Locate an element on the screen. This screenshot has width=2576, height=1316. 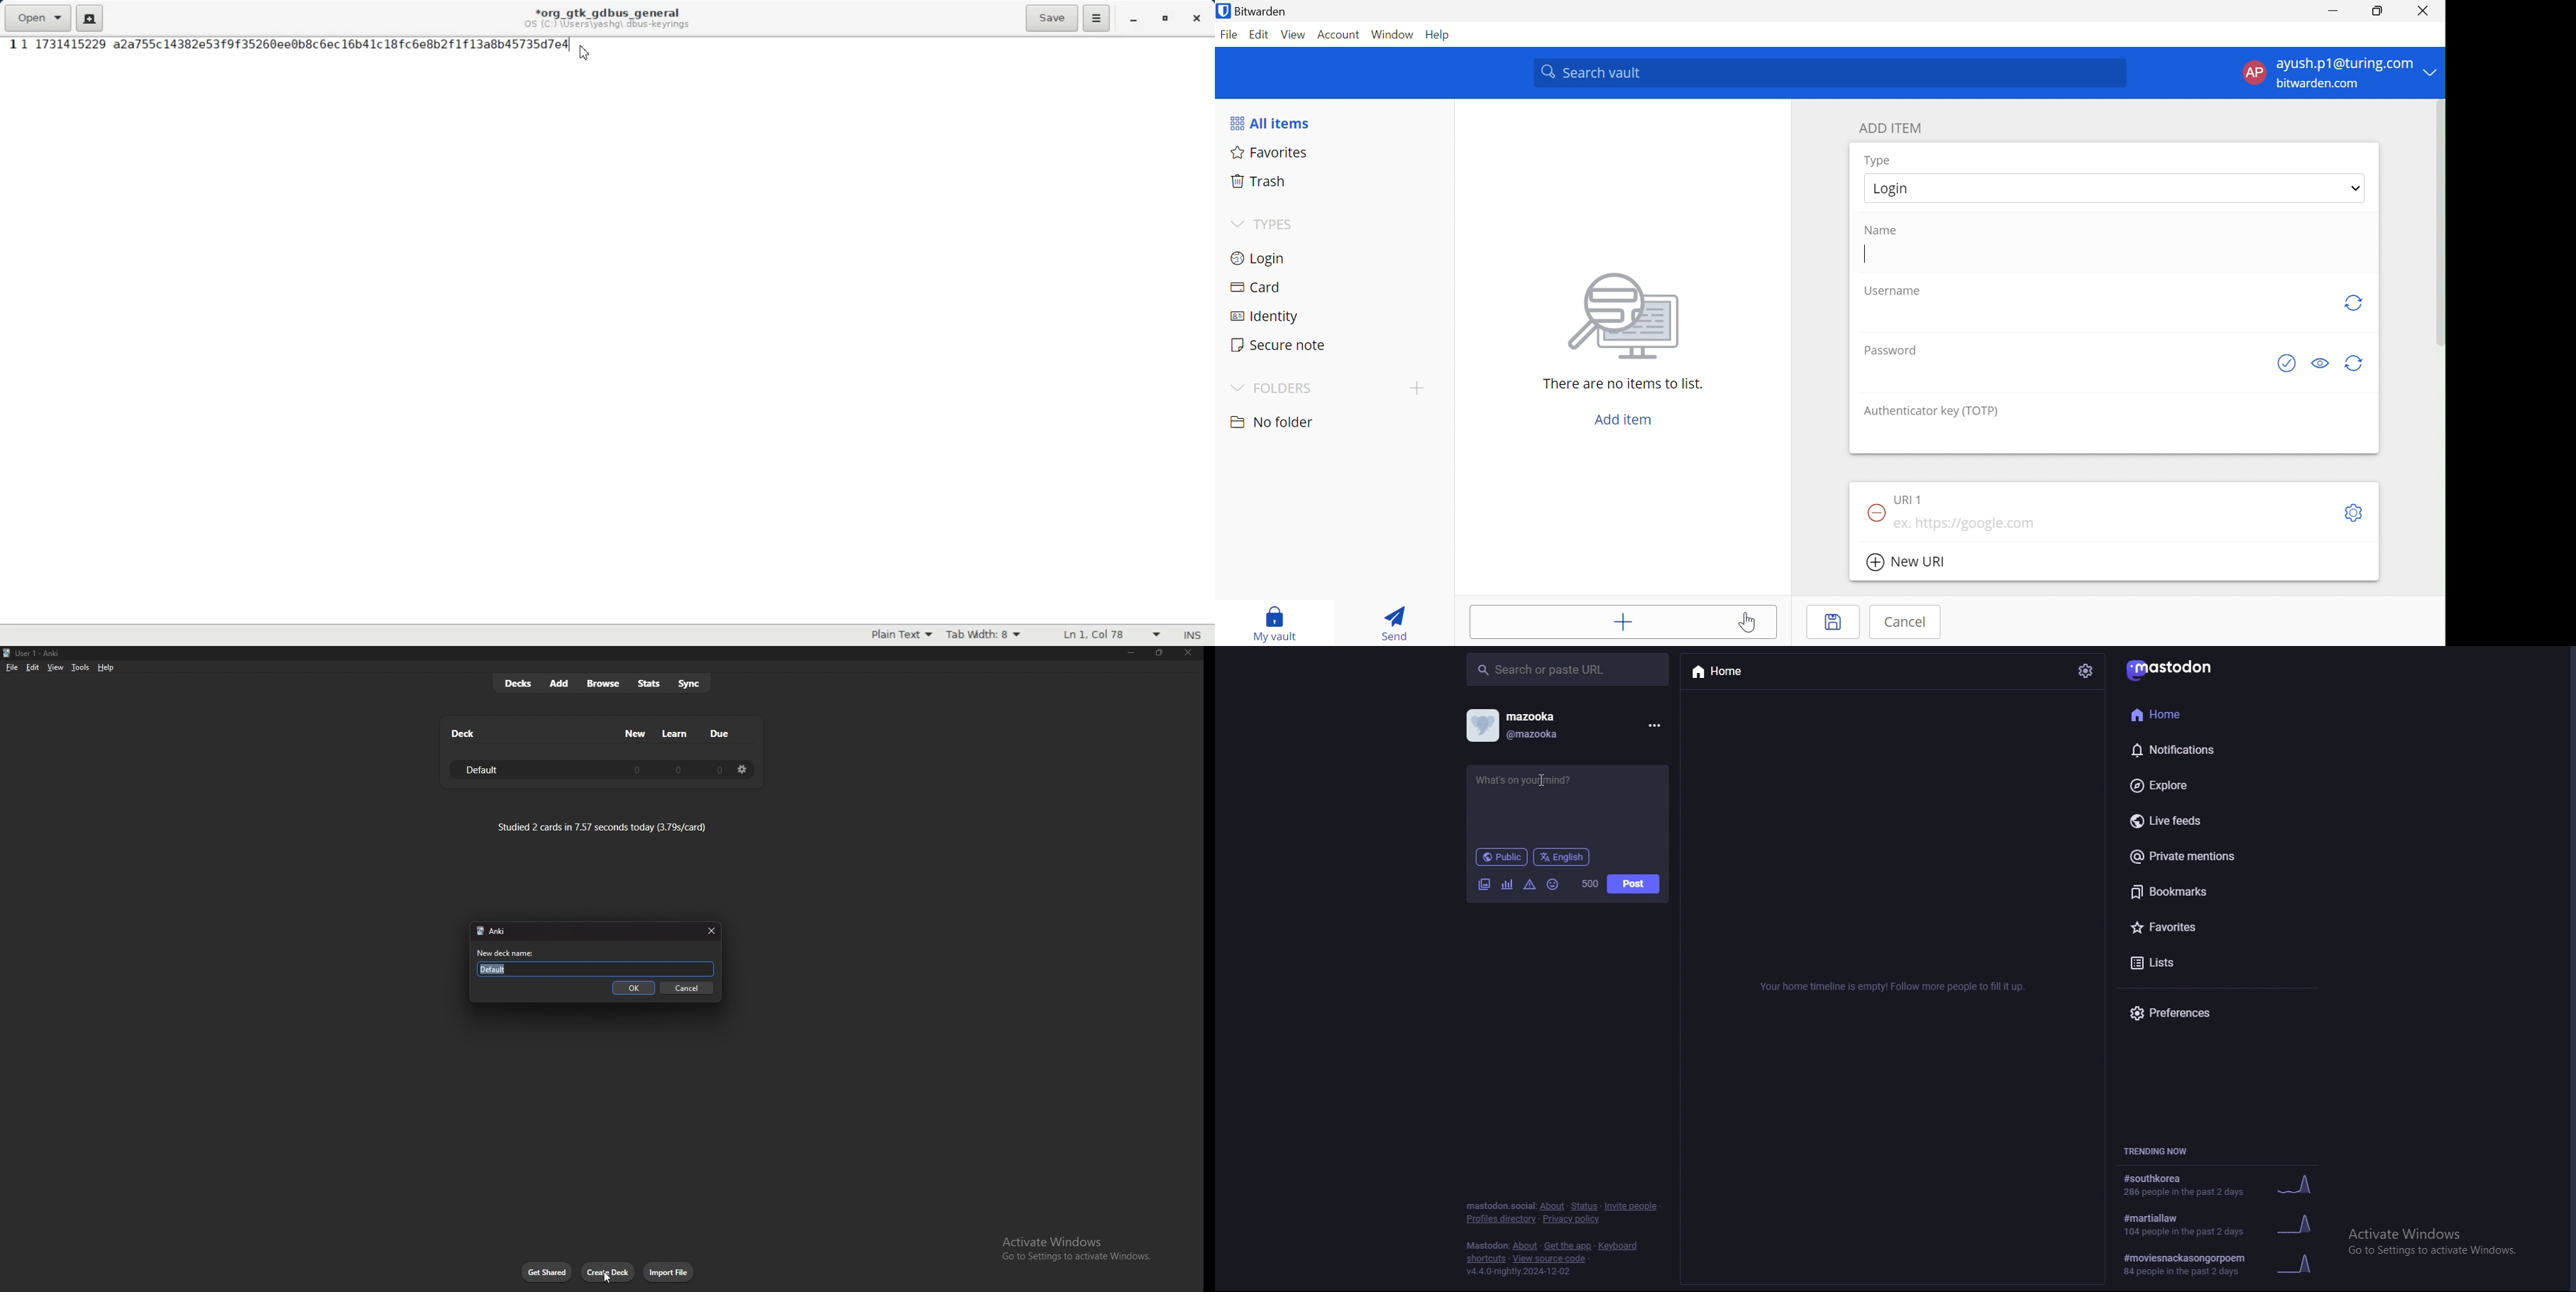
bitwarden.com is located at coordinates (2318, 83).